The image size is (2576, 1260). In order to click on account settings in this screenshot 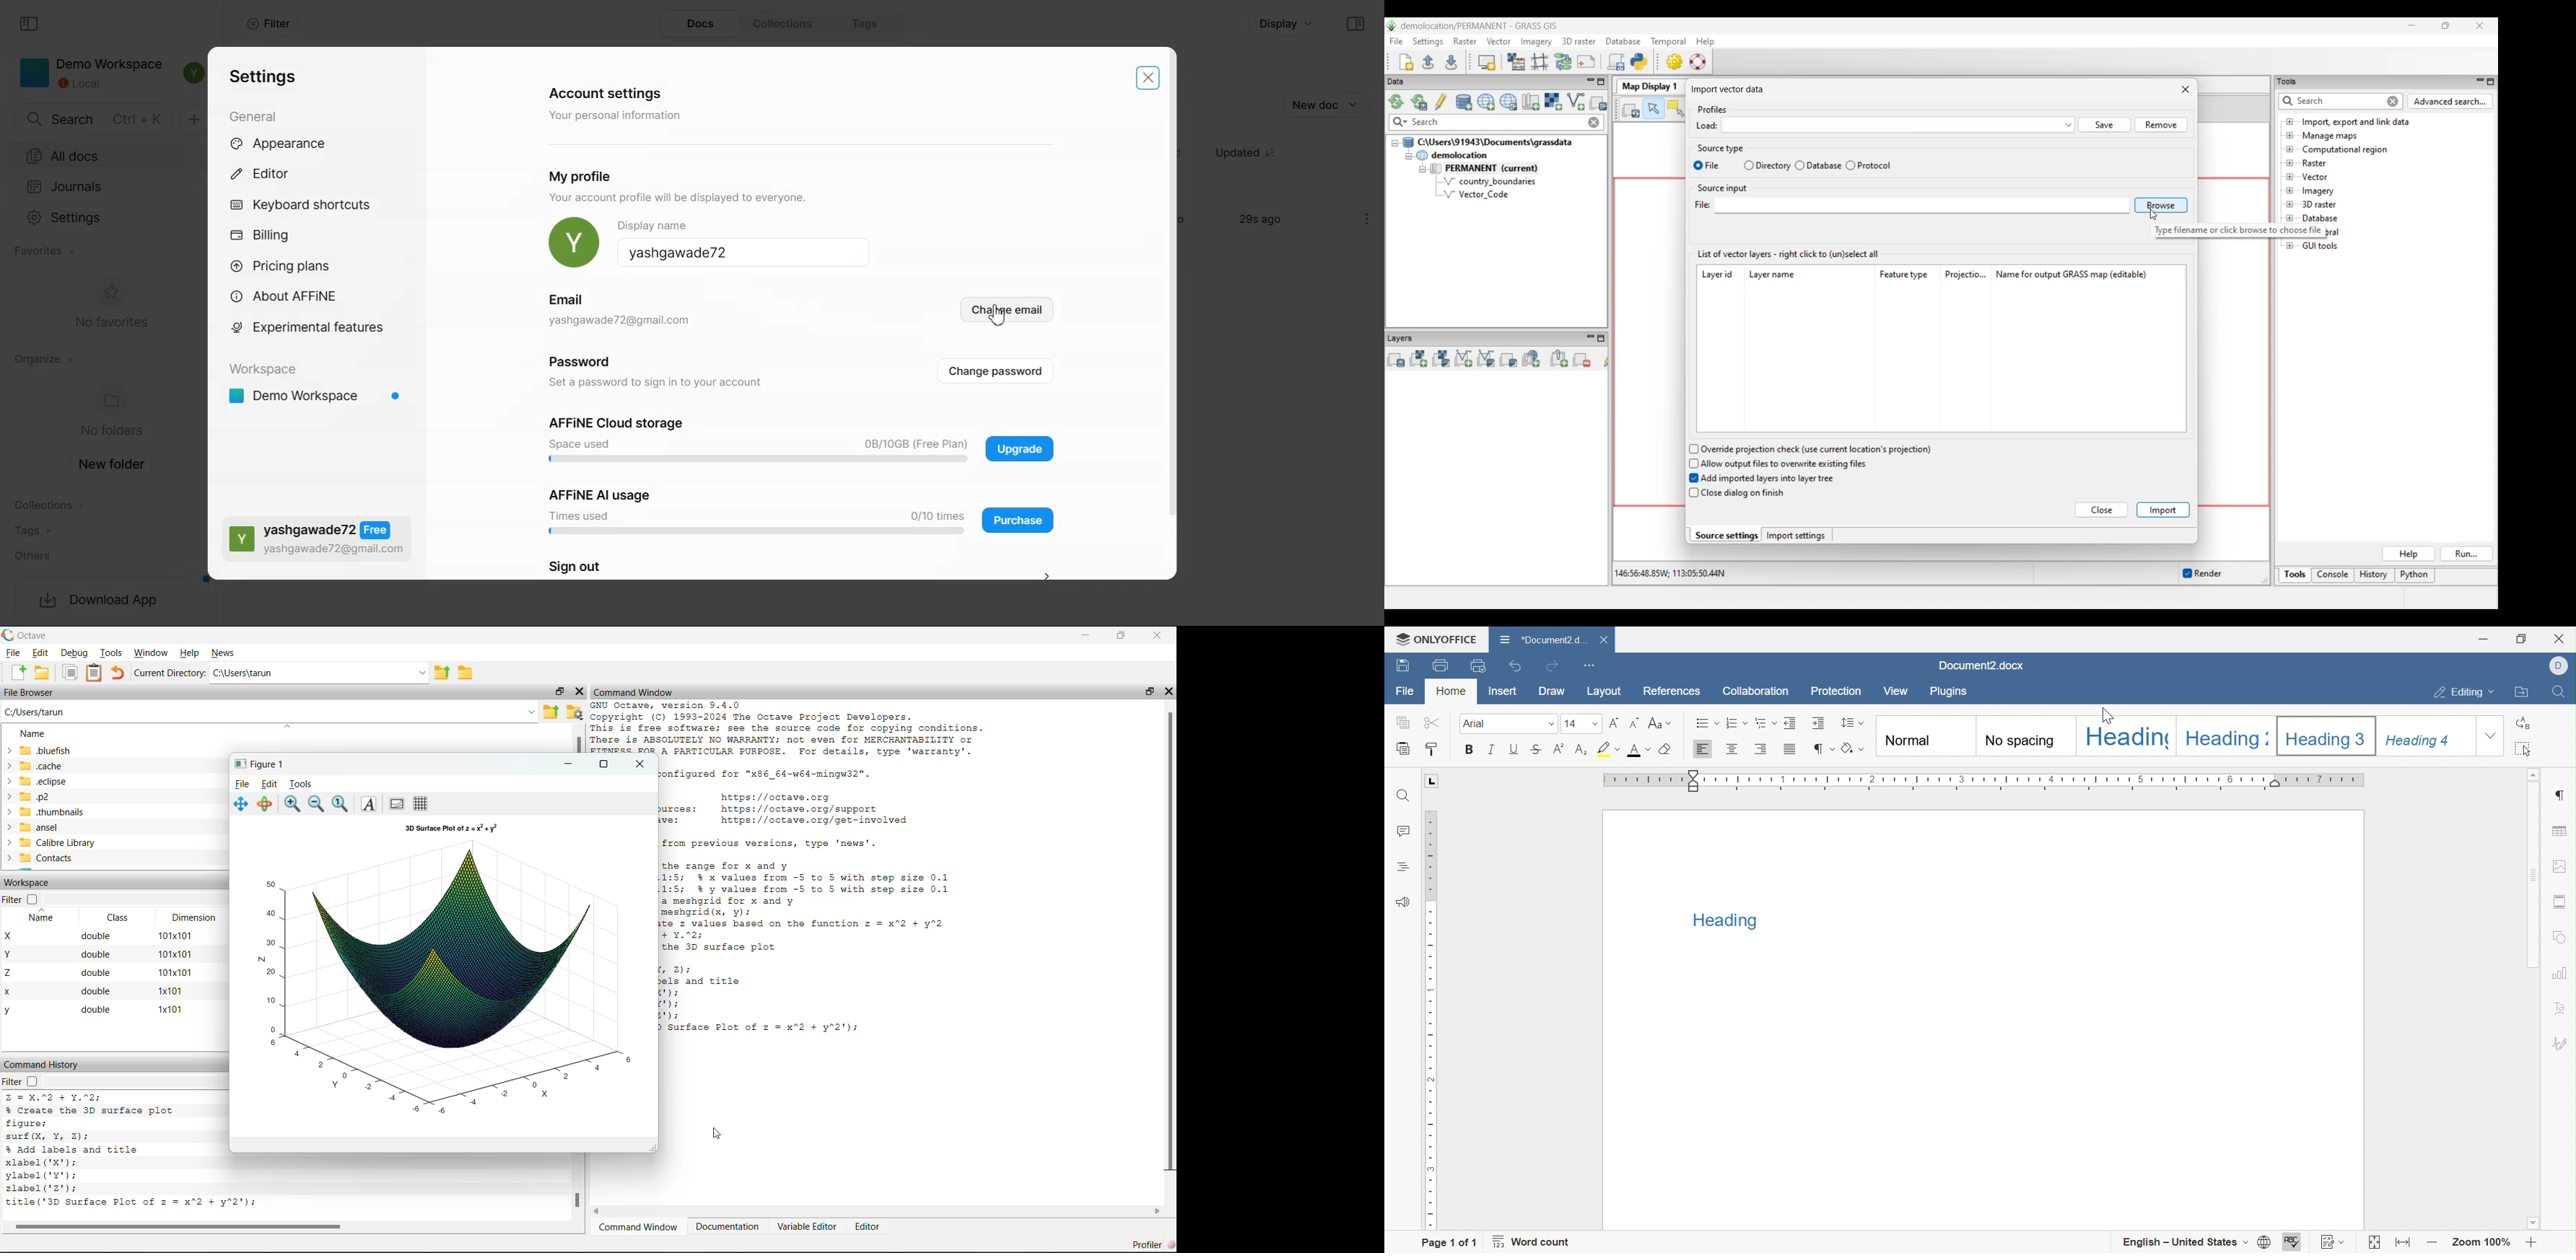, I will do `click(603, 95)`.